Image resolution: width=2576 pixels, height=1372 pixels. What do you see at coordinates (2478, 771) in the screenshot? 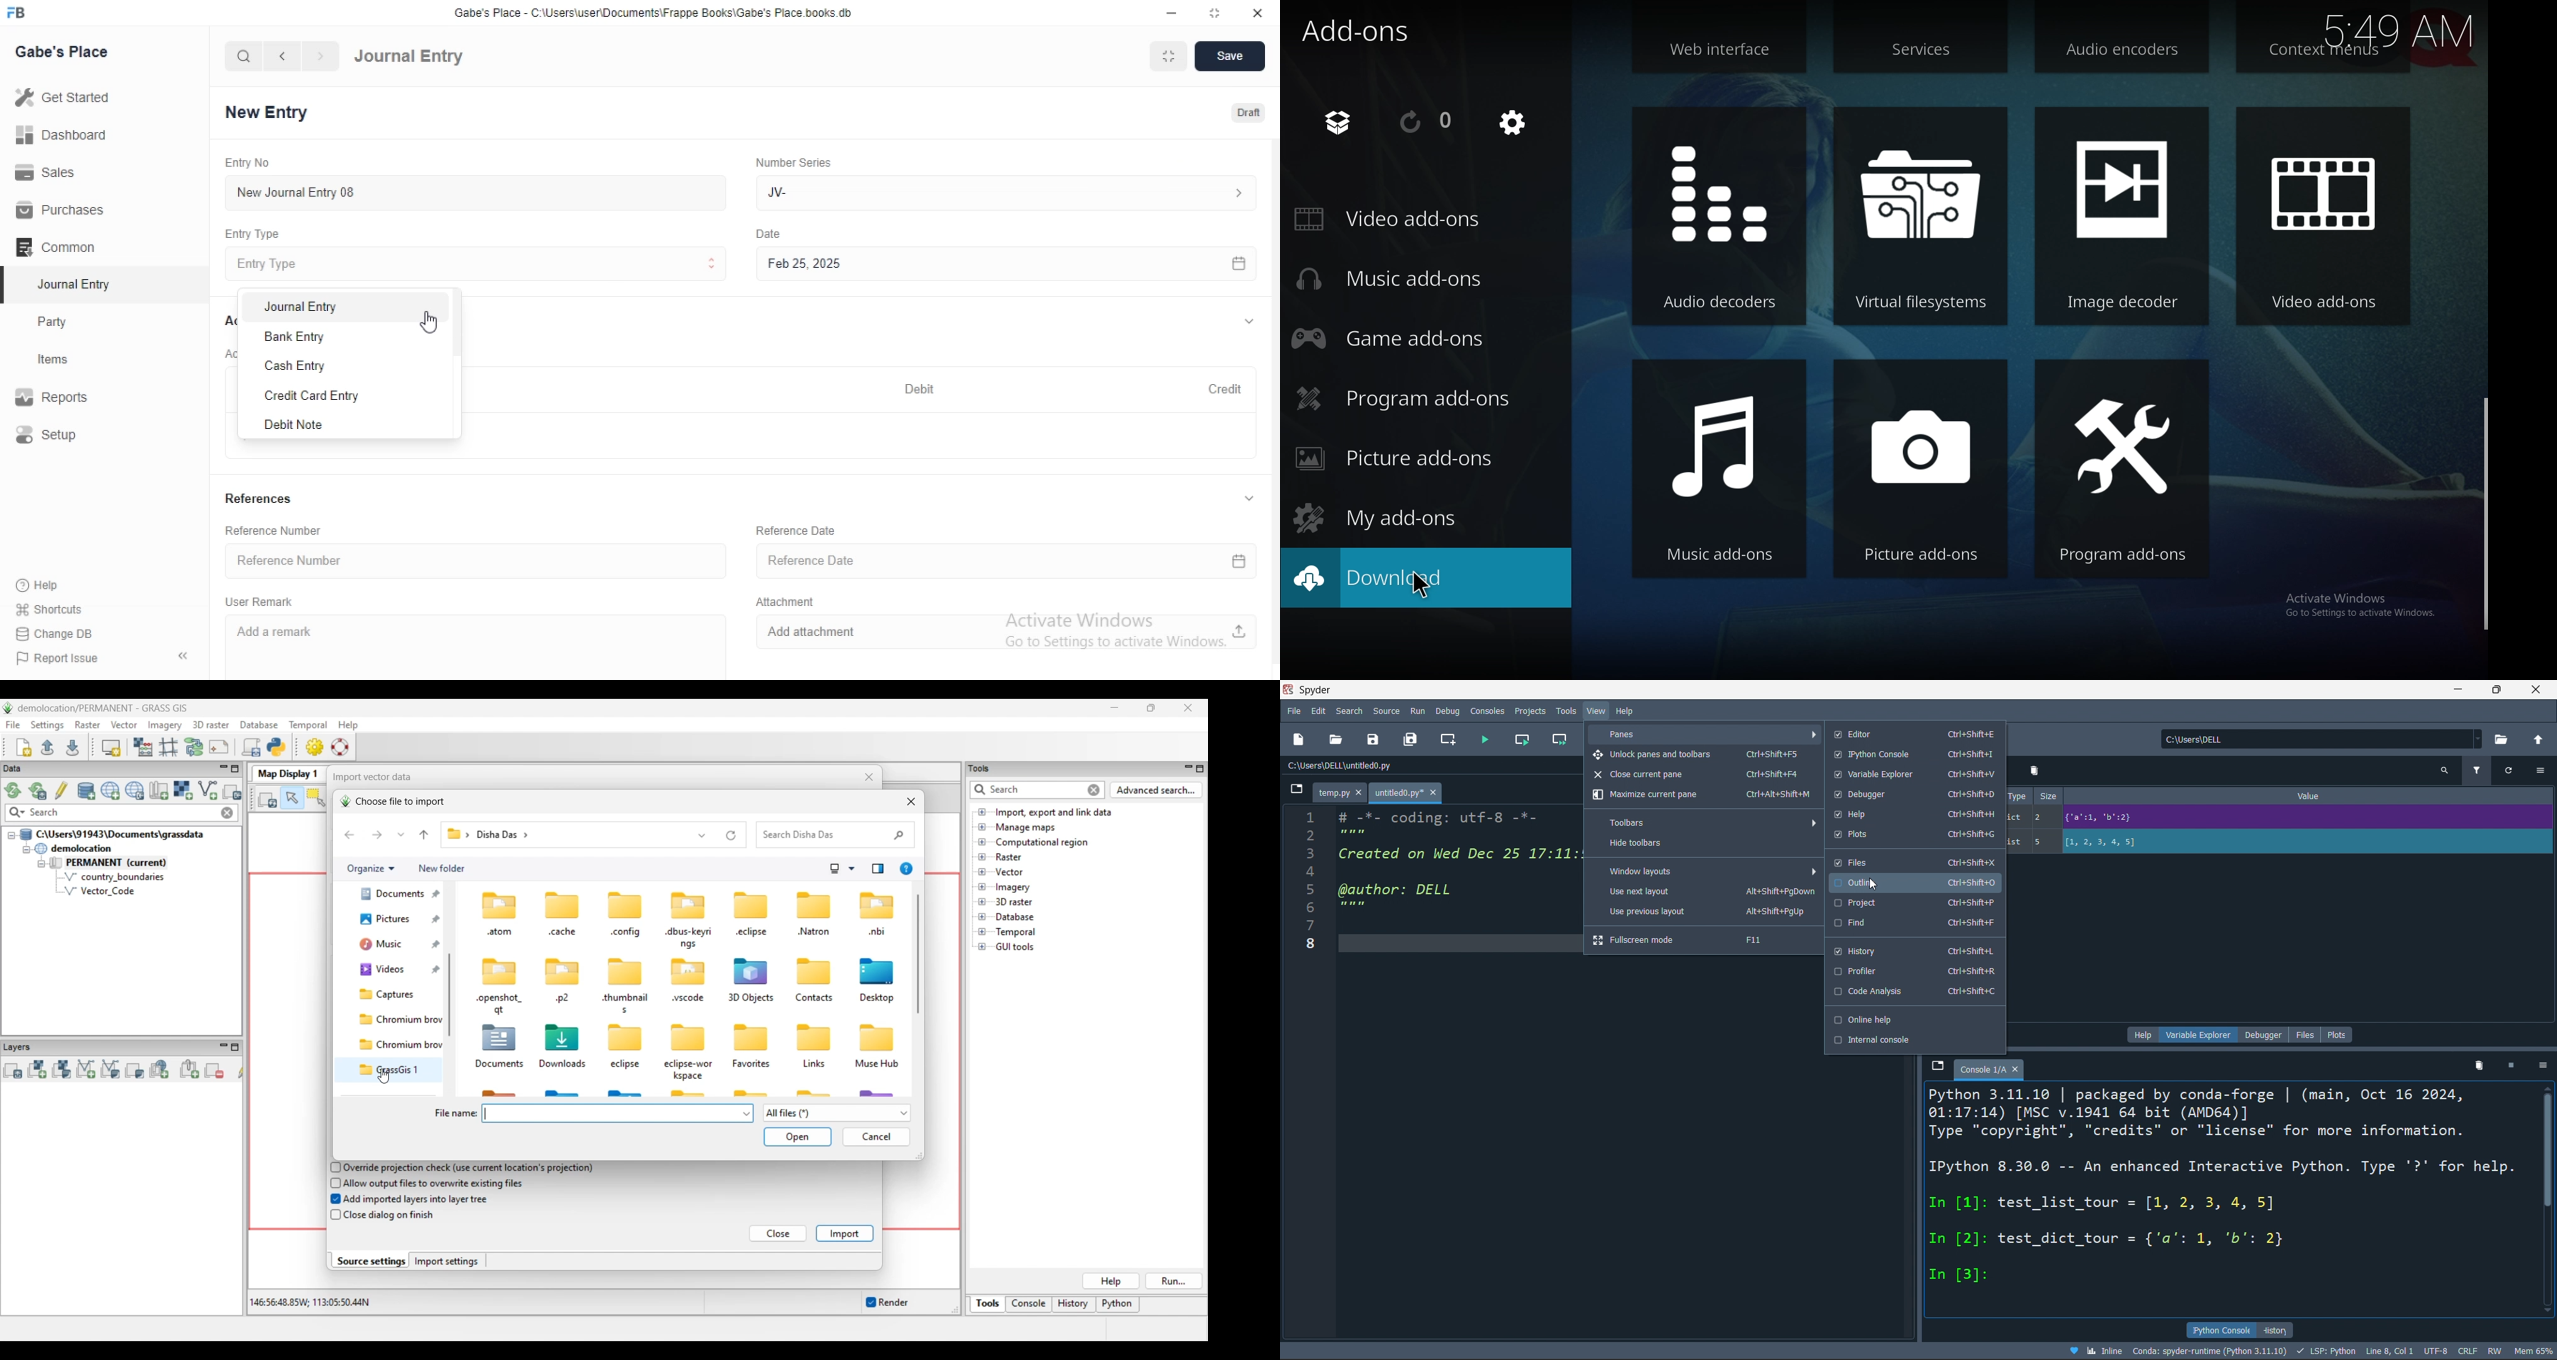
I see `filter` at bounding box center [2478, 771].